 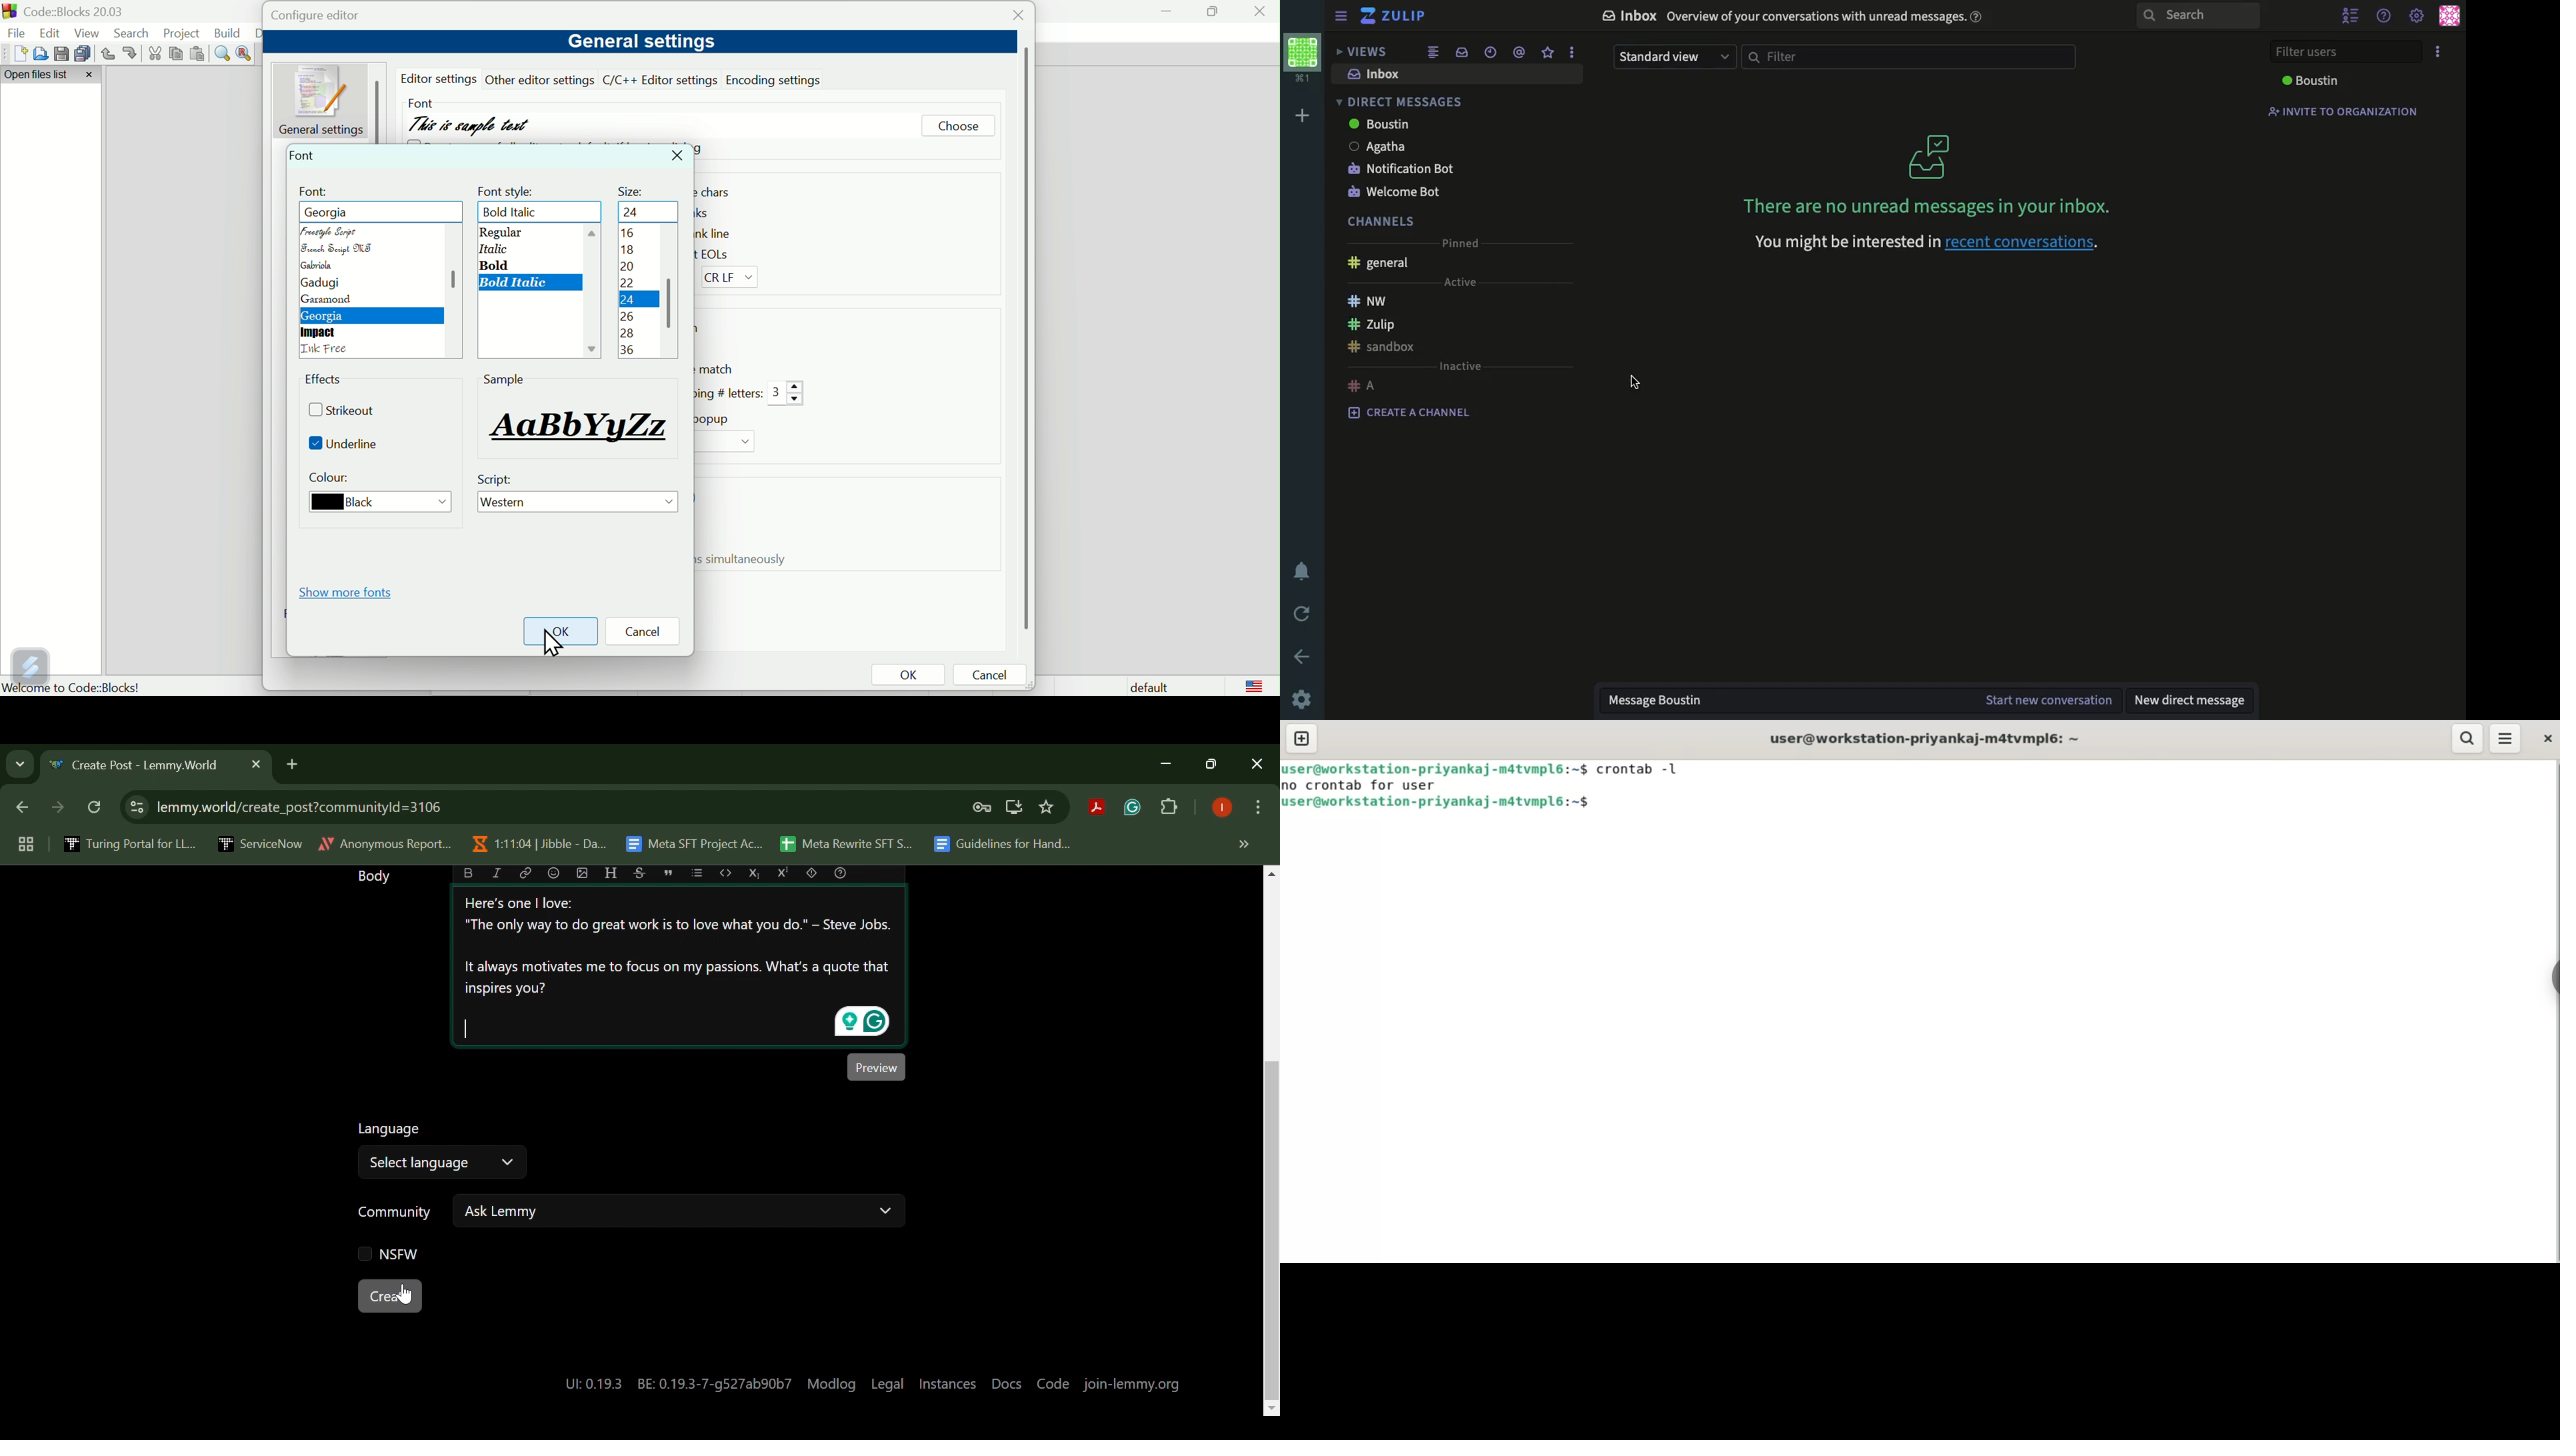 I want to click on OK, so click(x=560, y=632).